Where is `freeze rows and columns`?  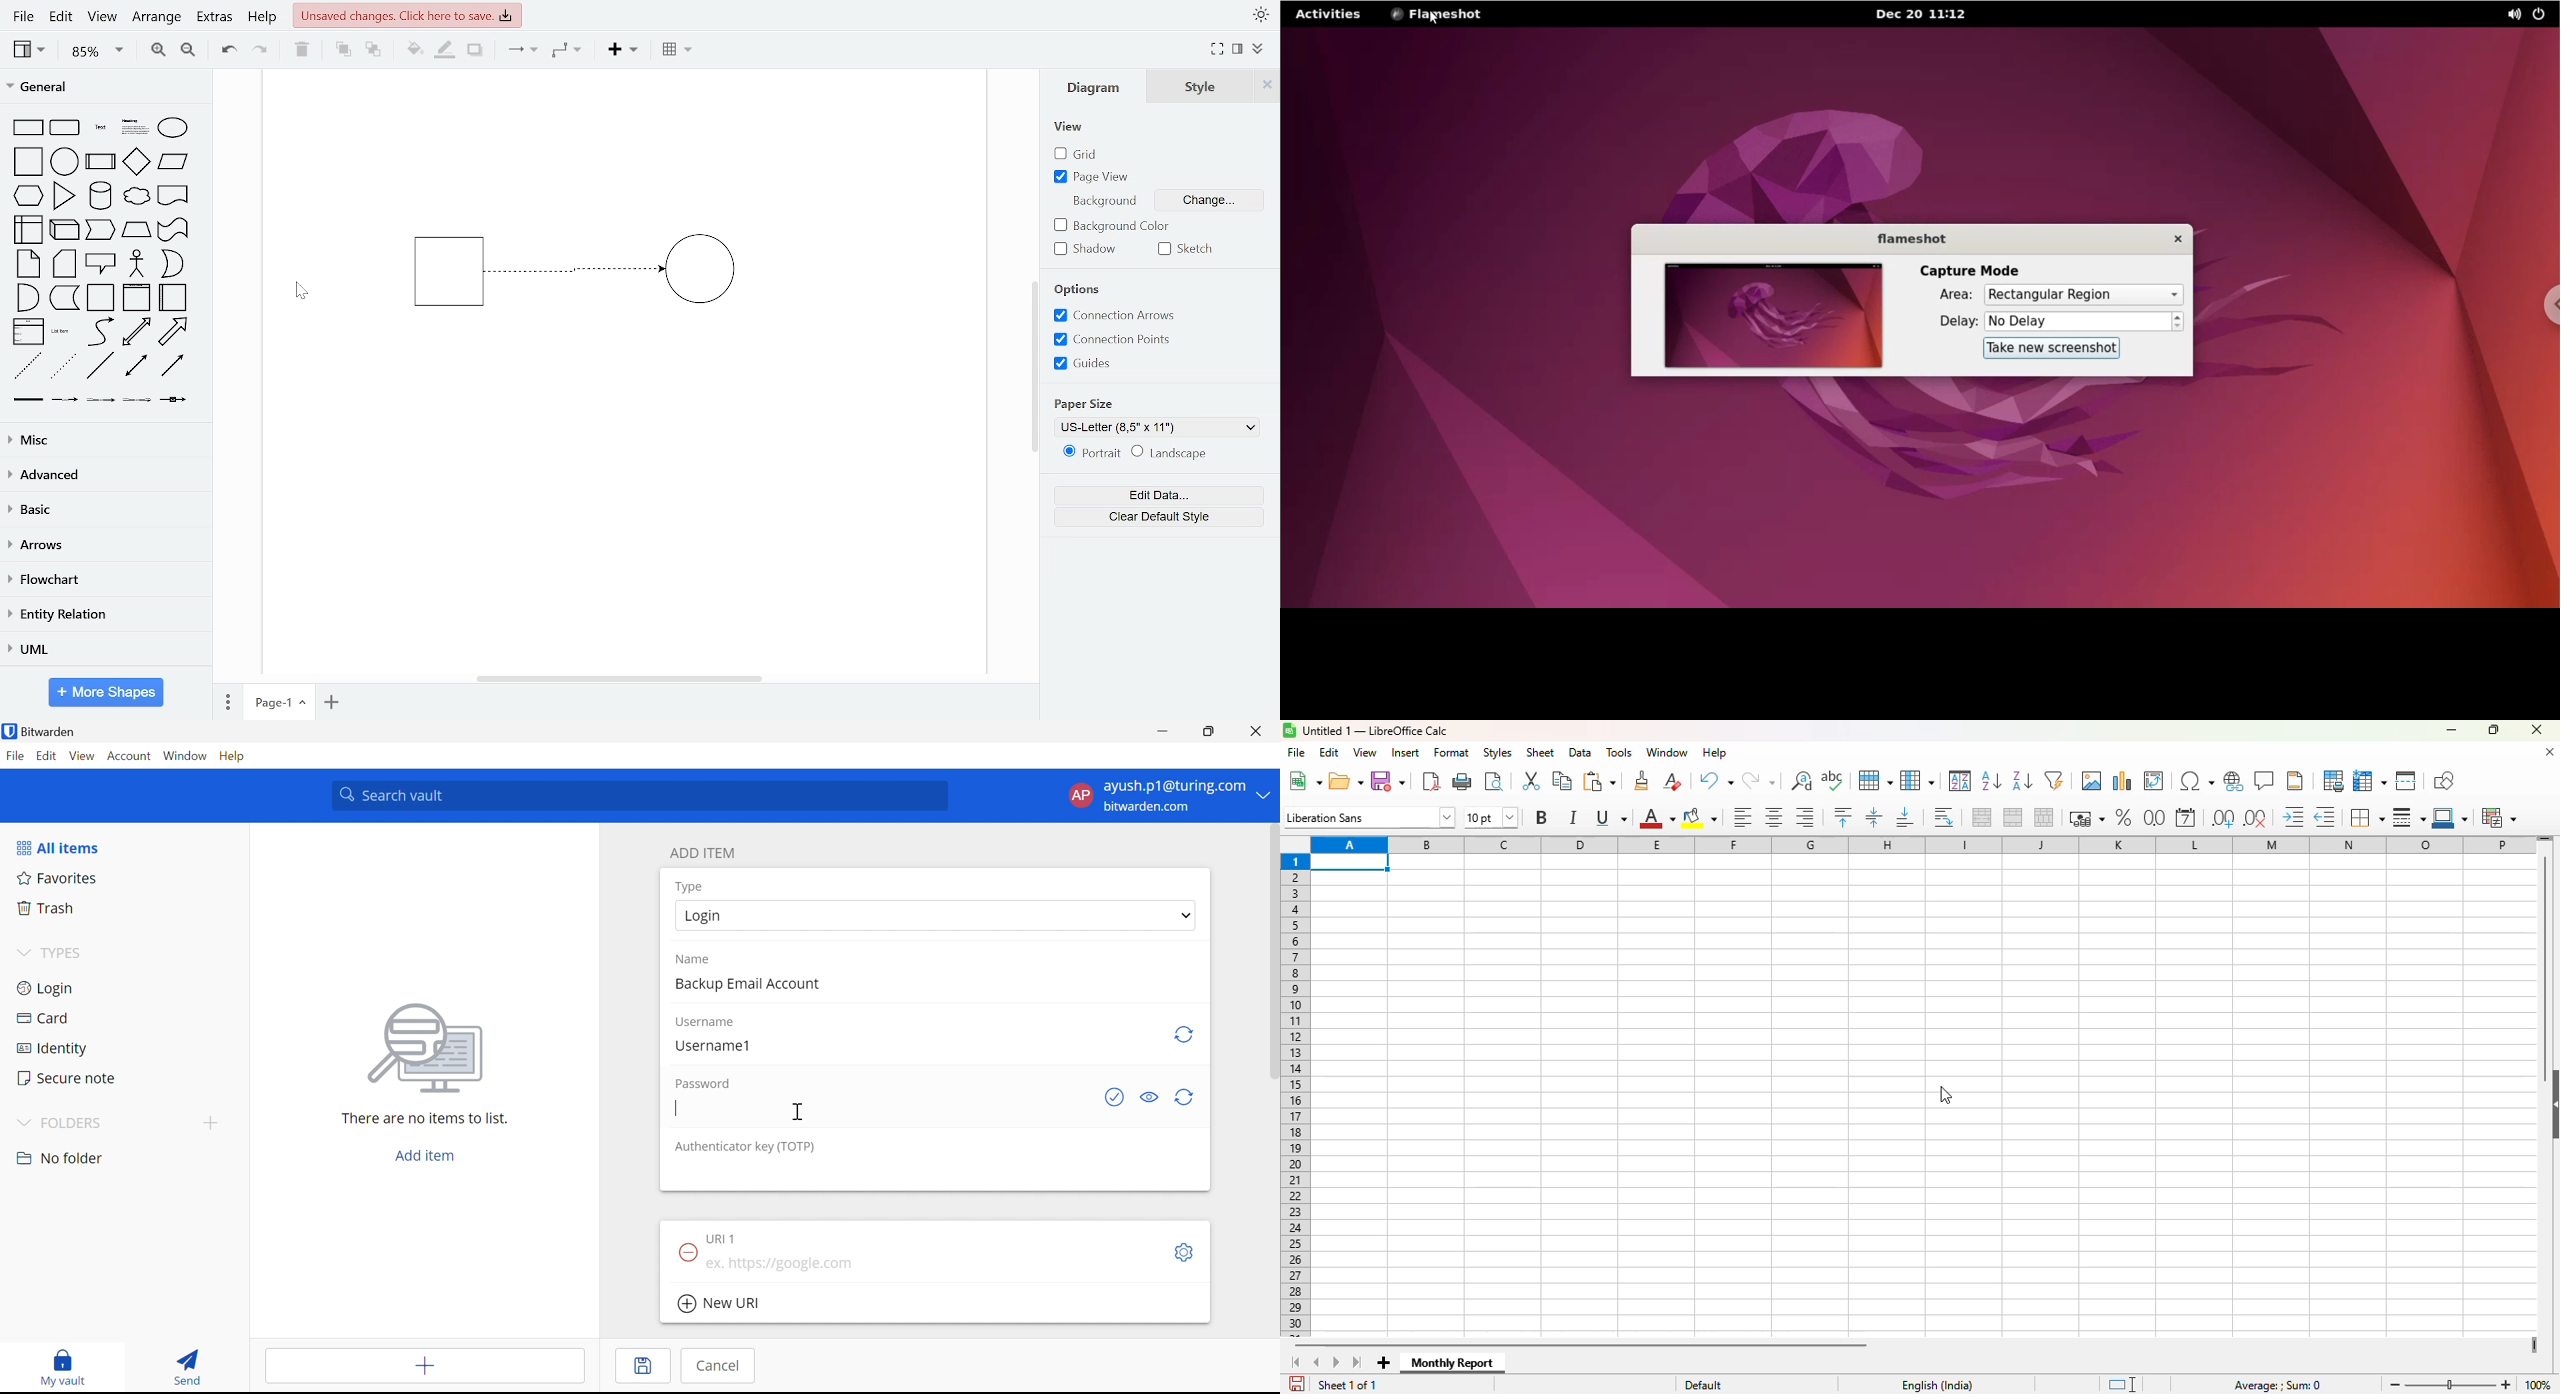 freeze rows and columns is located at coordinates (2370, 780).